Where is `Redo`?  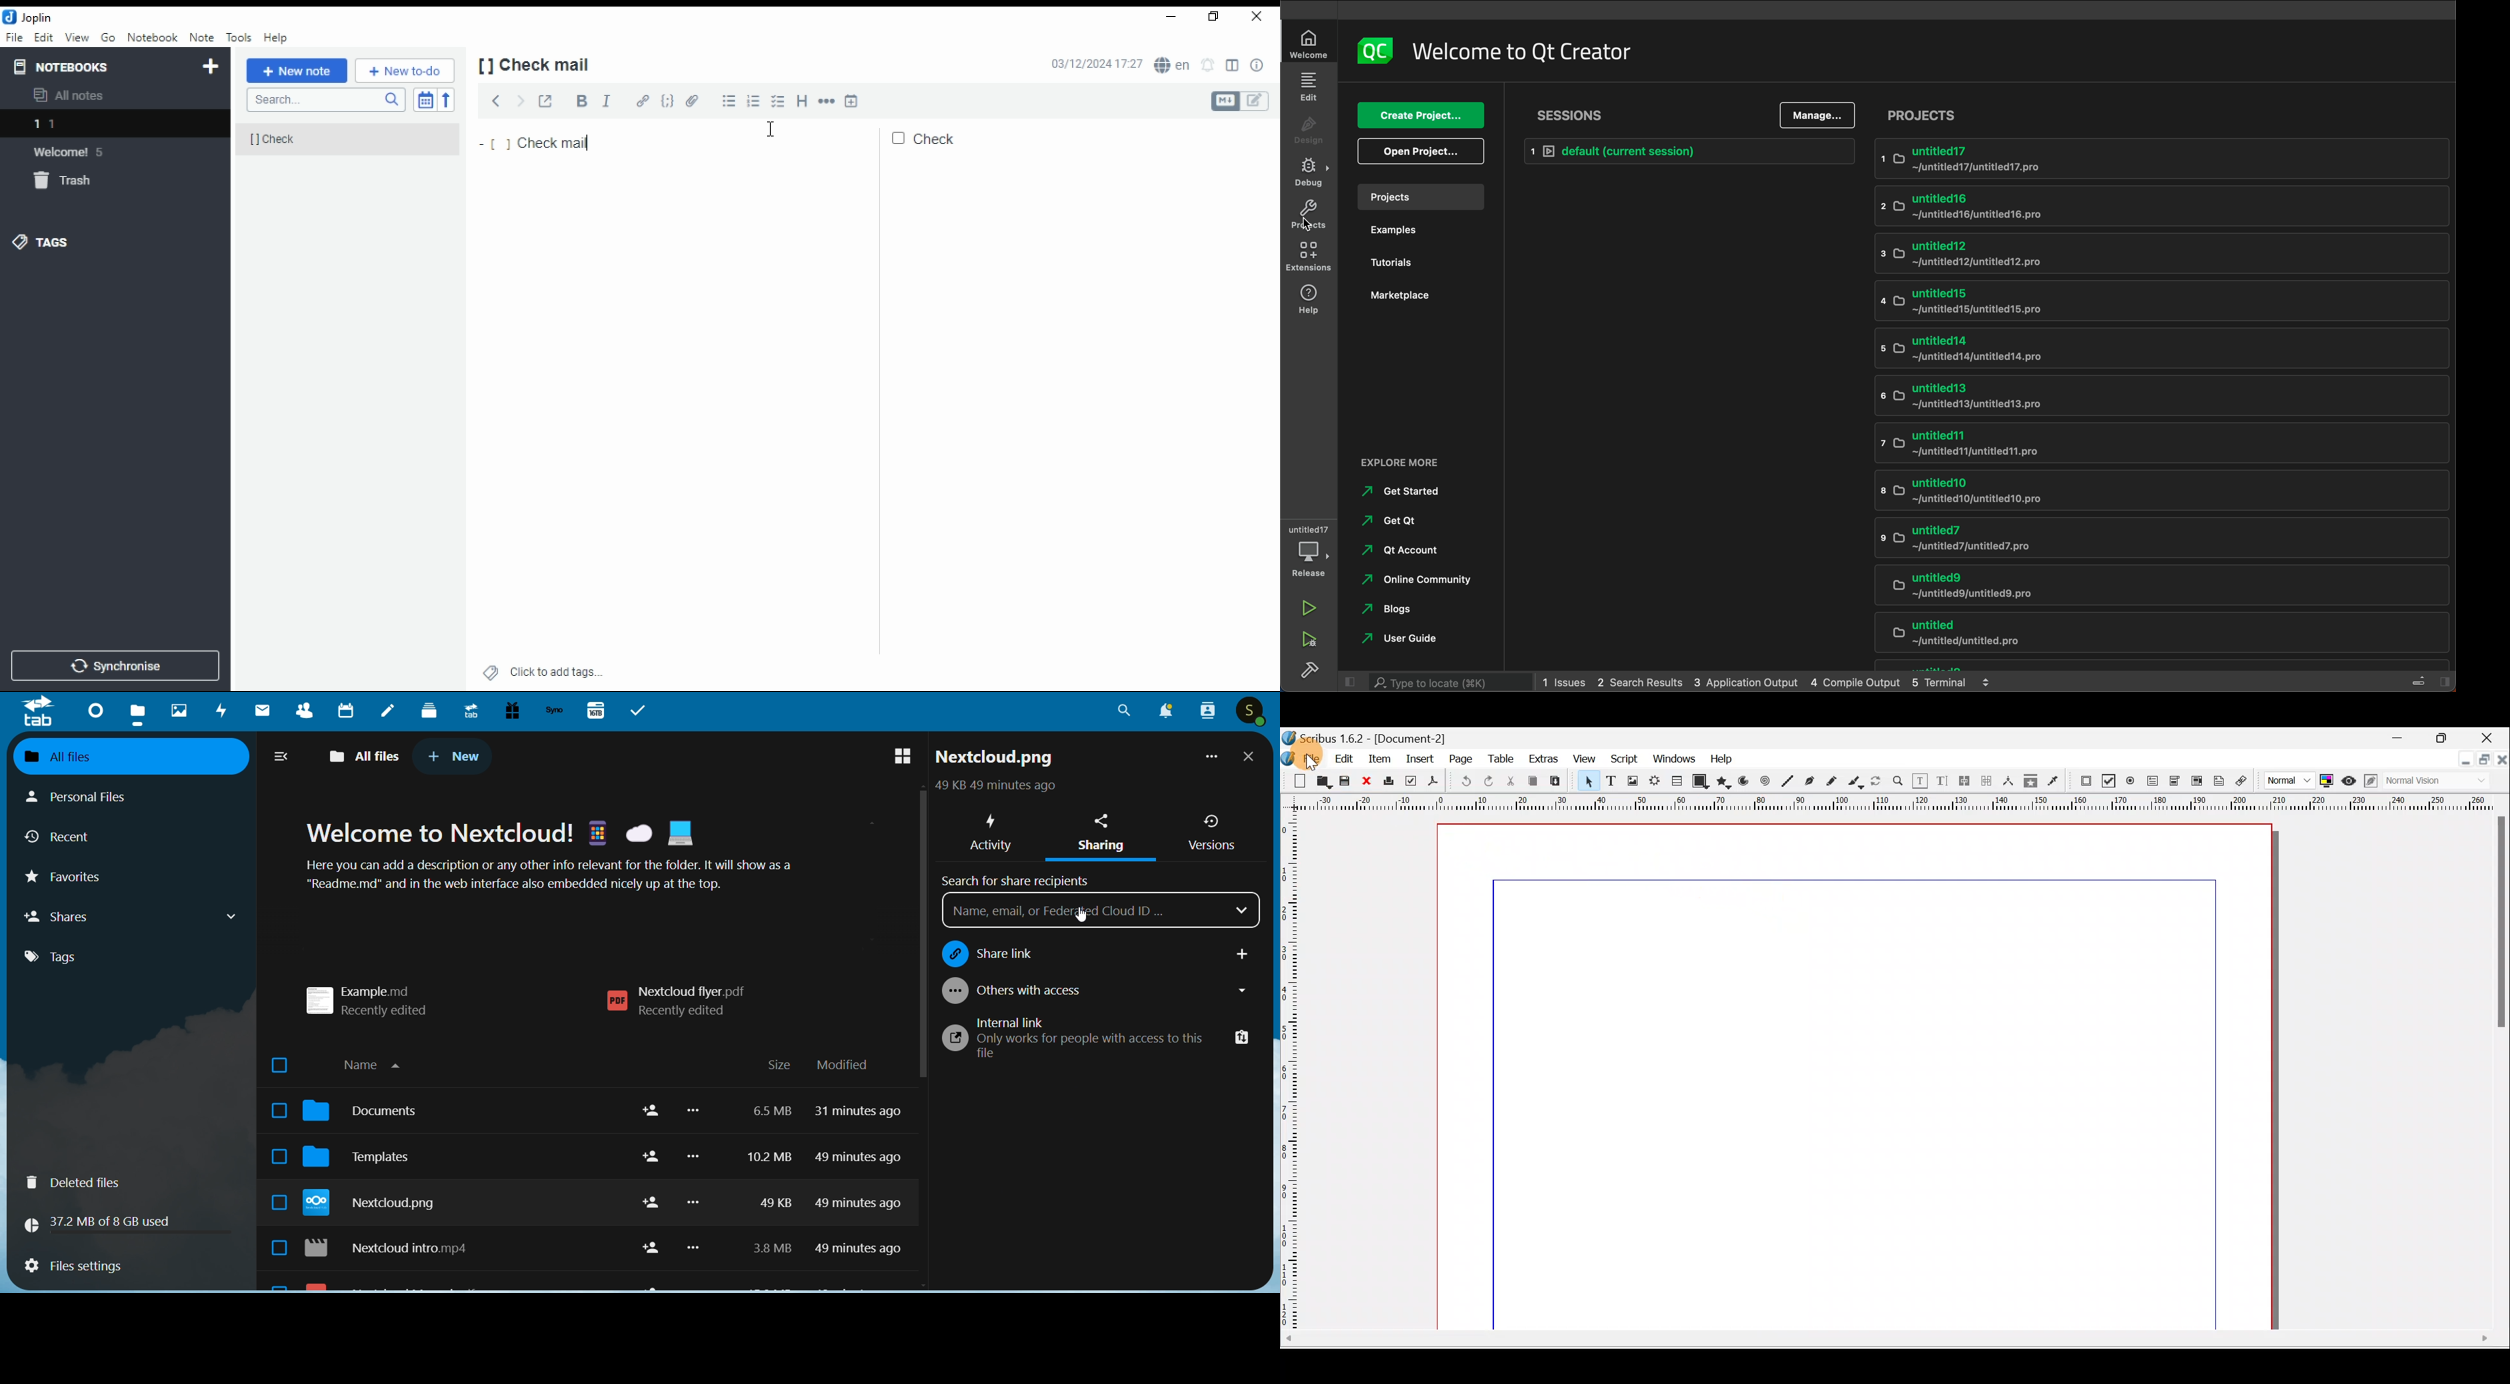 Redo is located at coordinates (1486, 782).